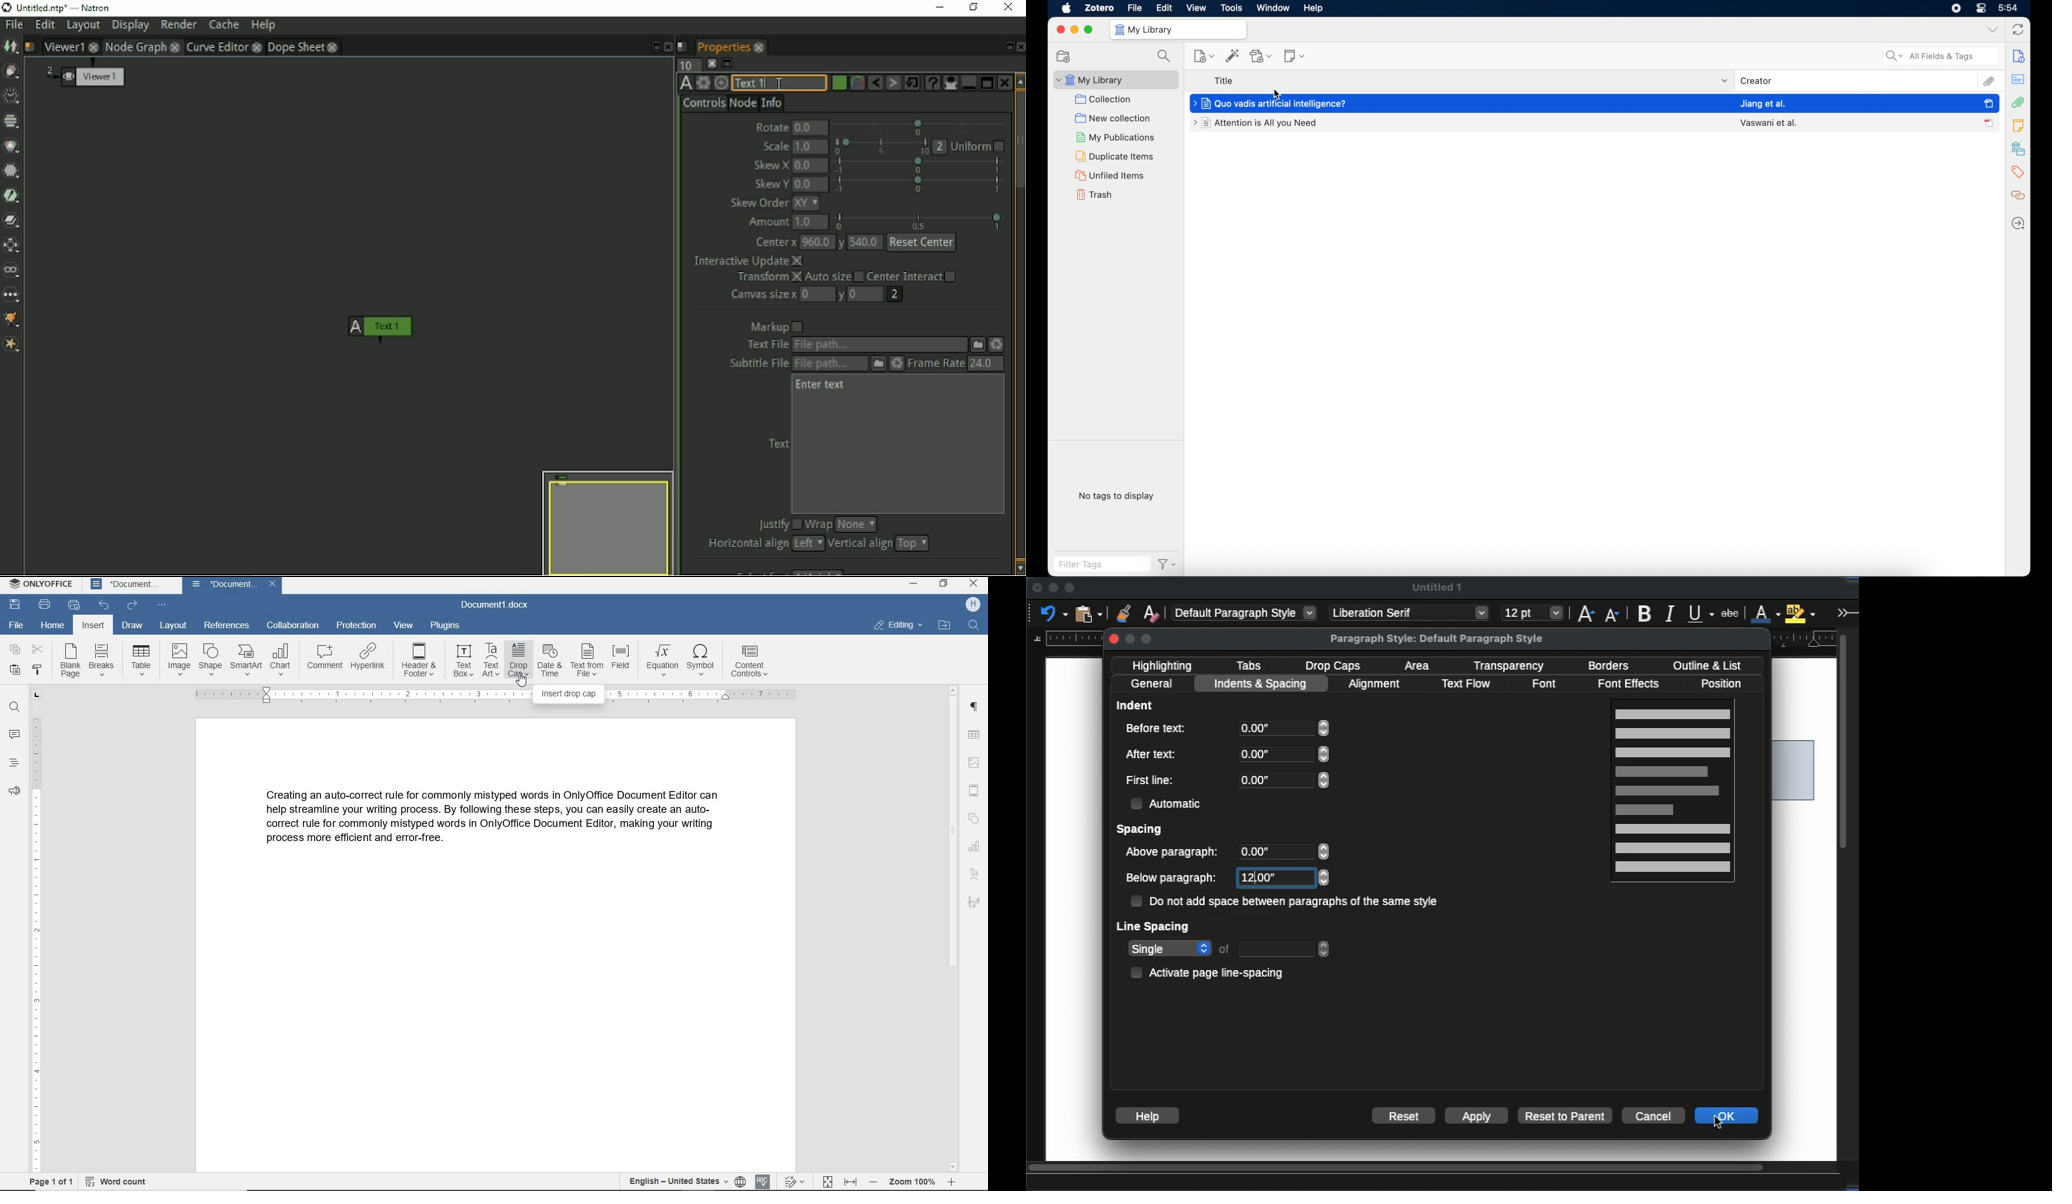  I want to click on insert, so click(94, 625).